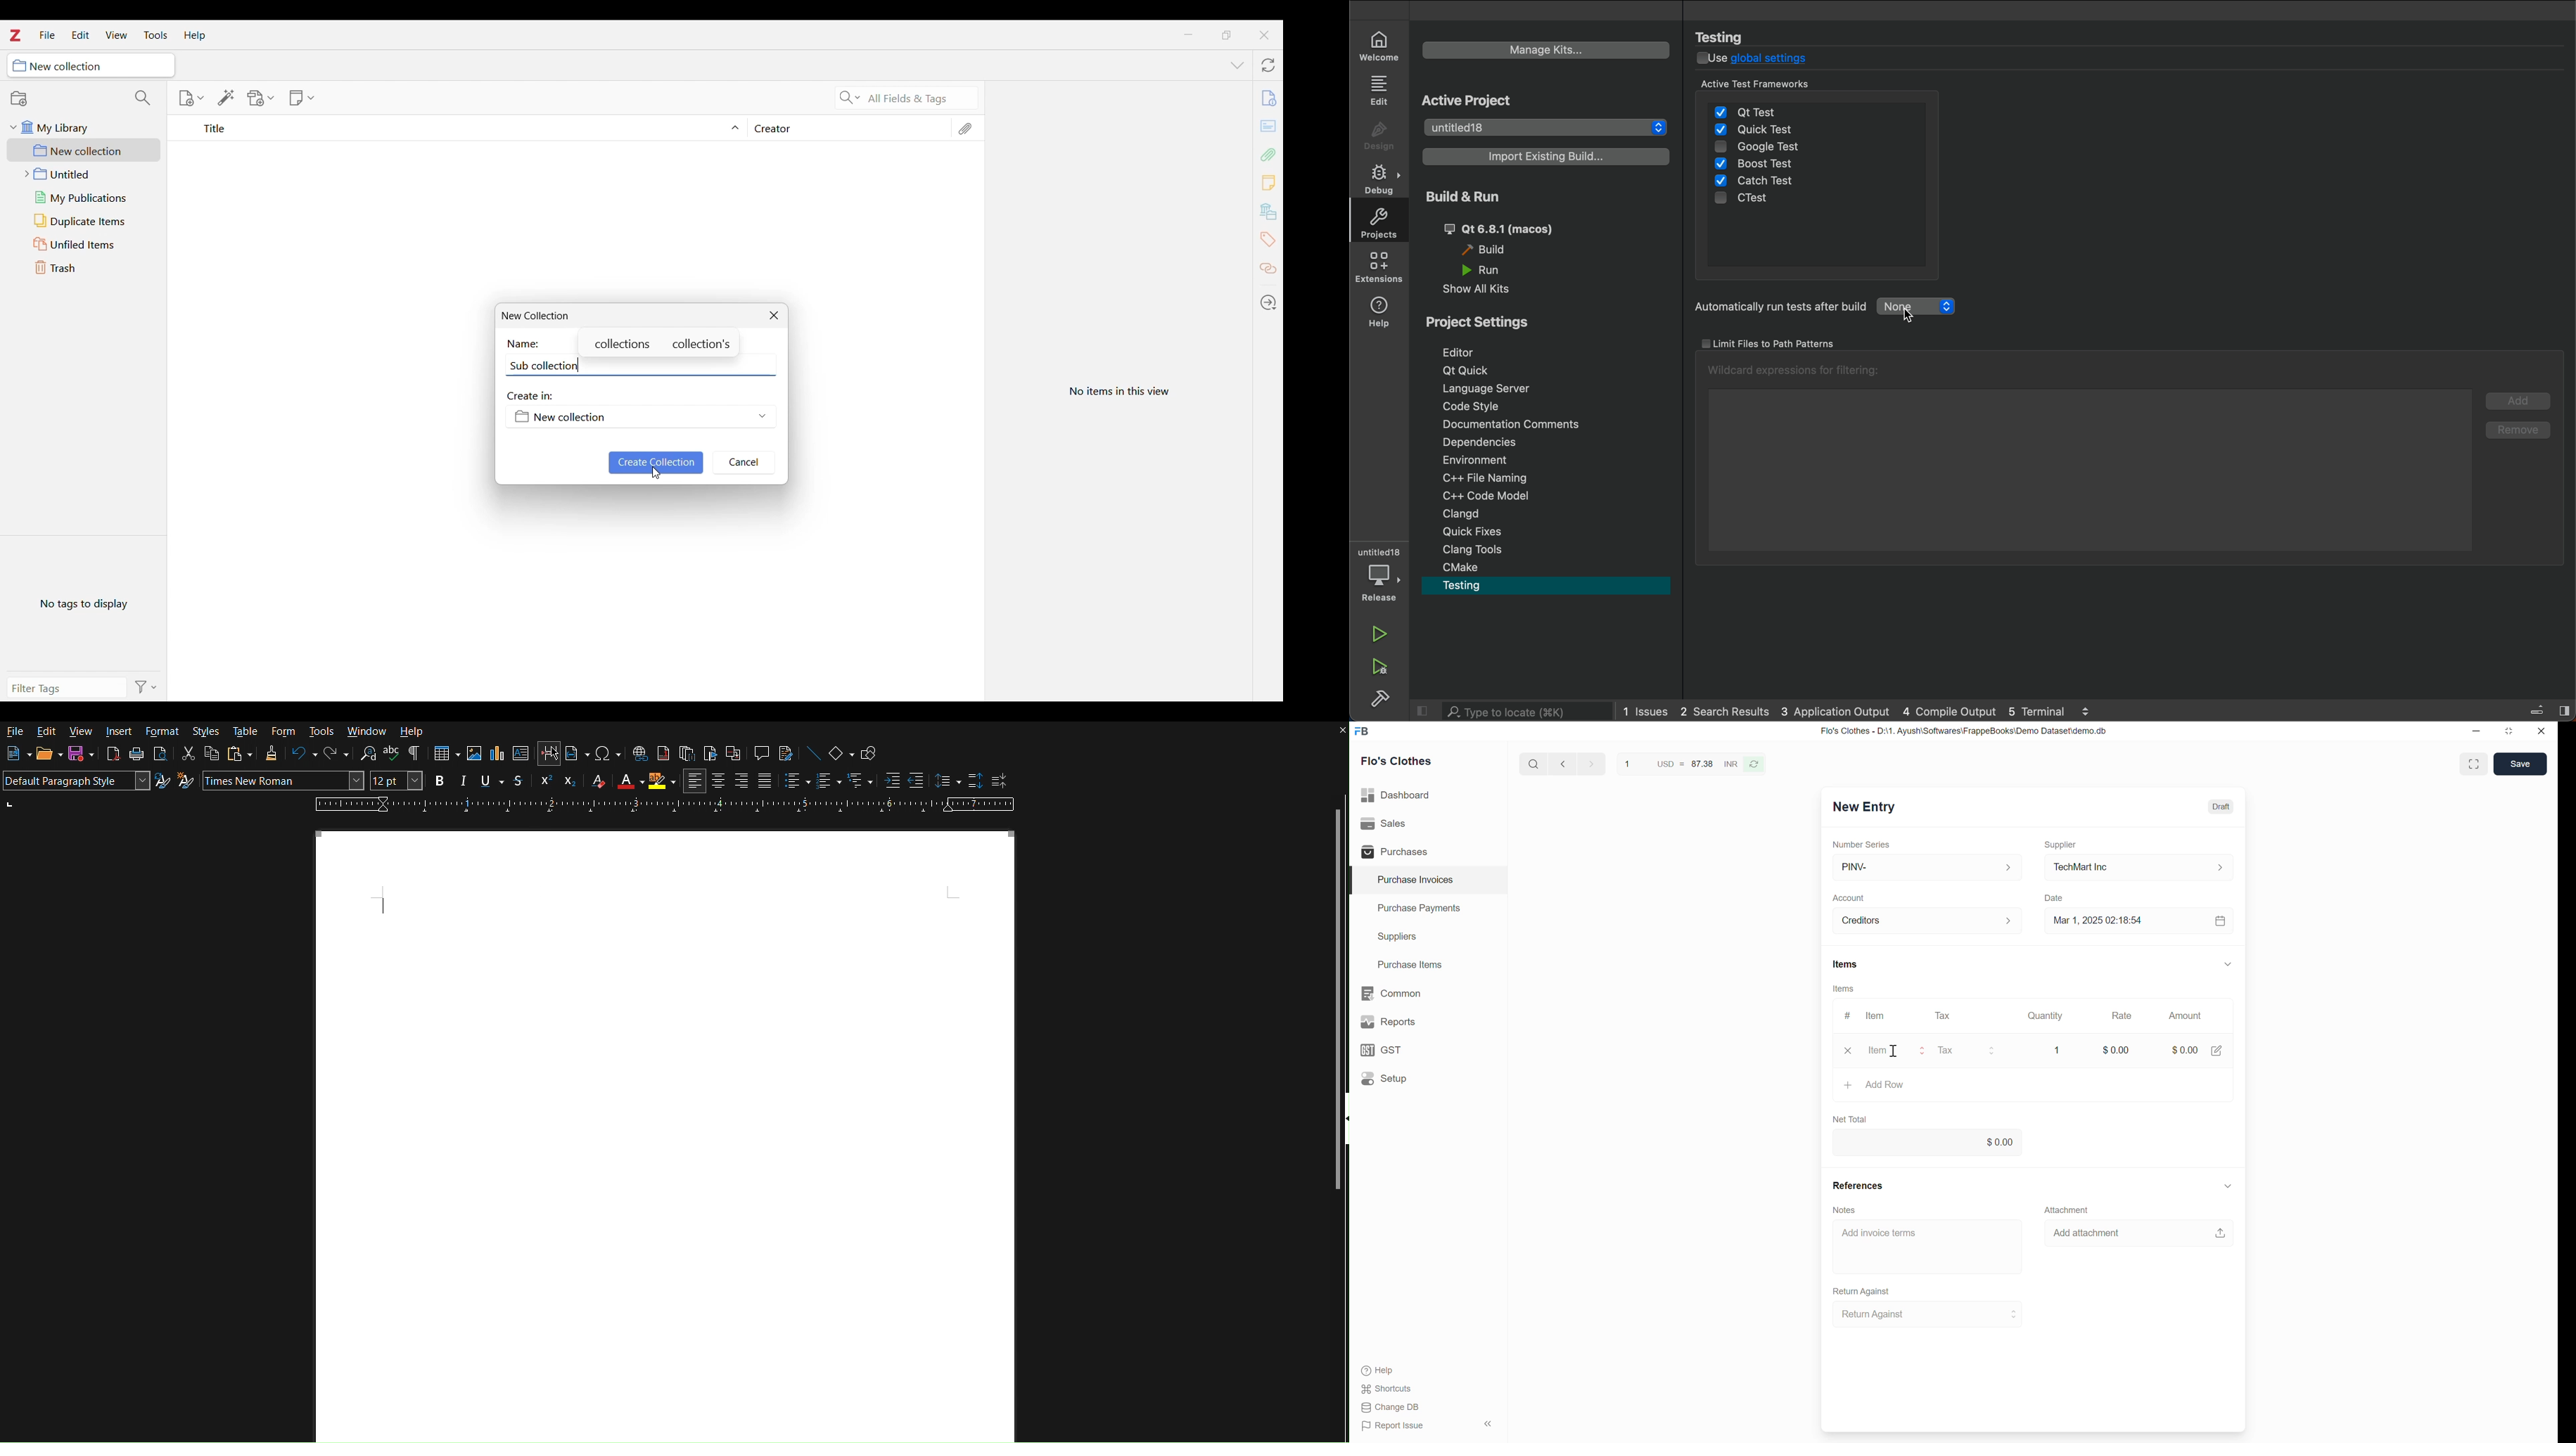 The image size is (2576, 1456). What do you see at coordinates (1482, 551) in the screenshot?
I see `clang tools` at bounding box center [1482, 551].